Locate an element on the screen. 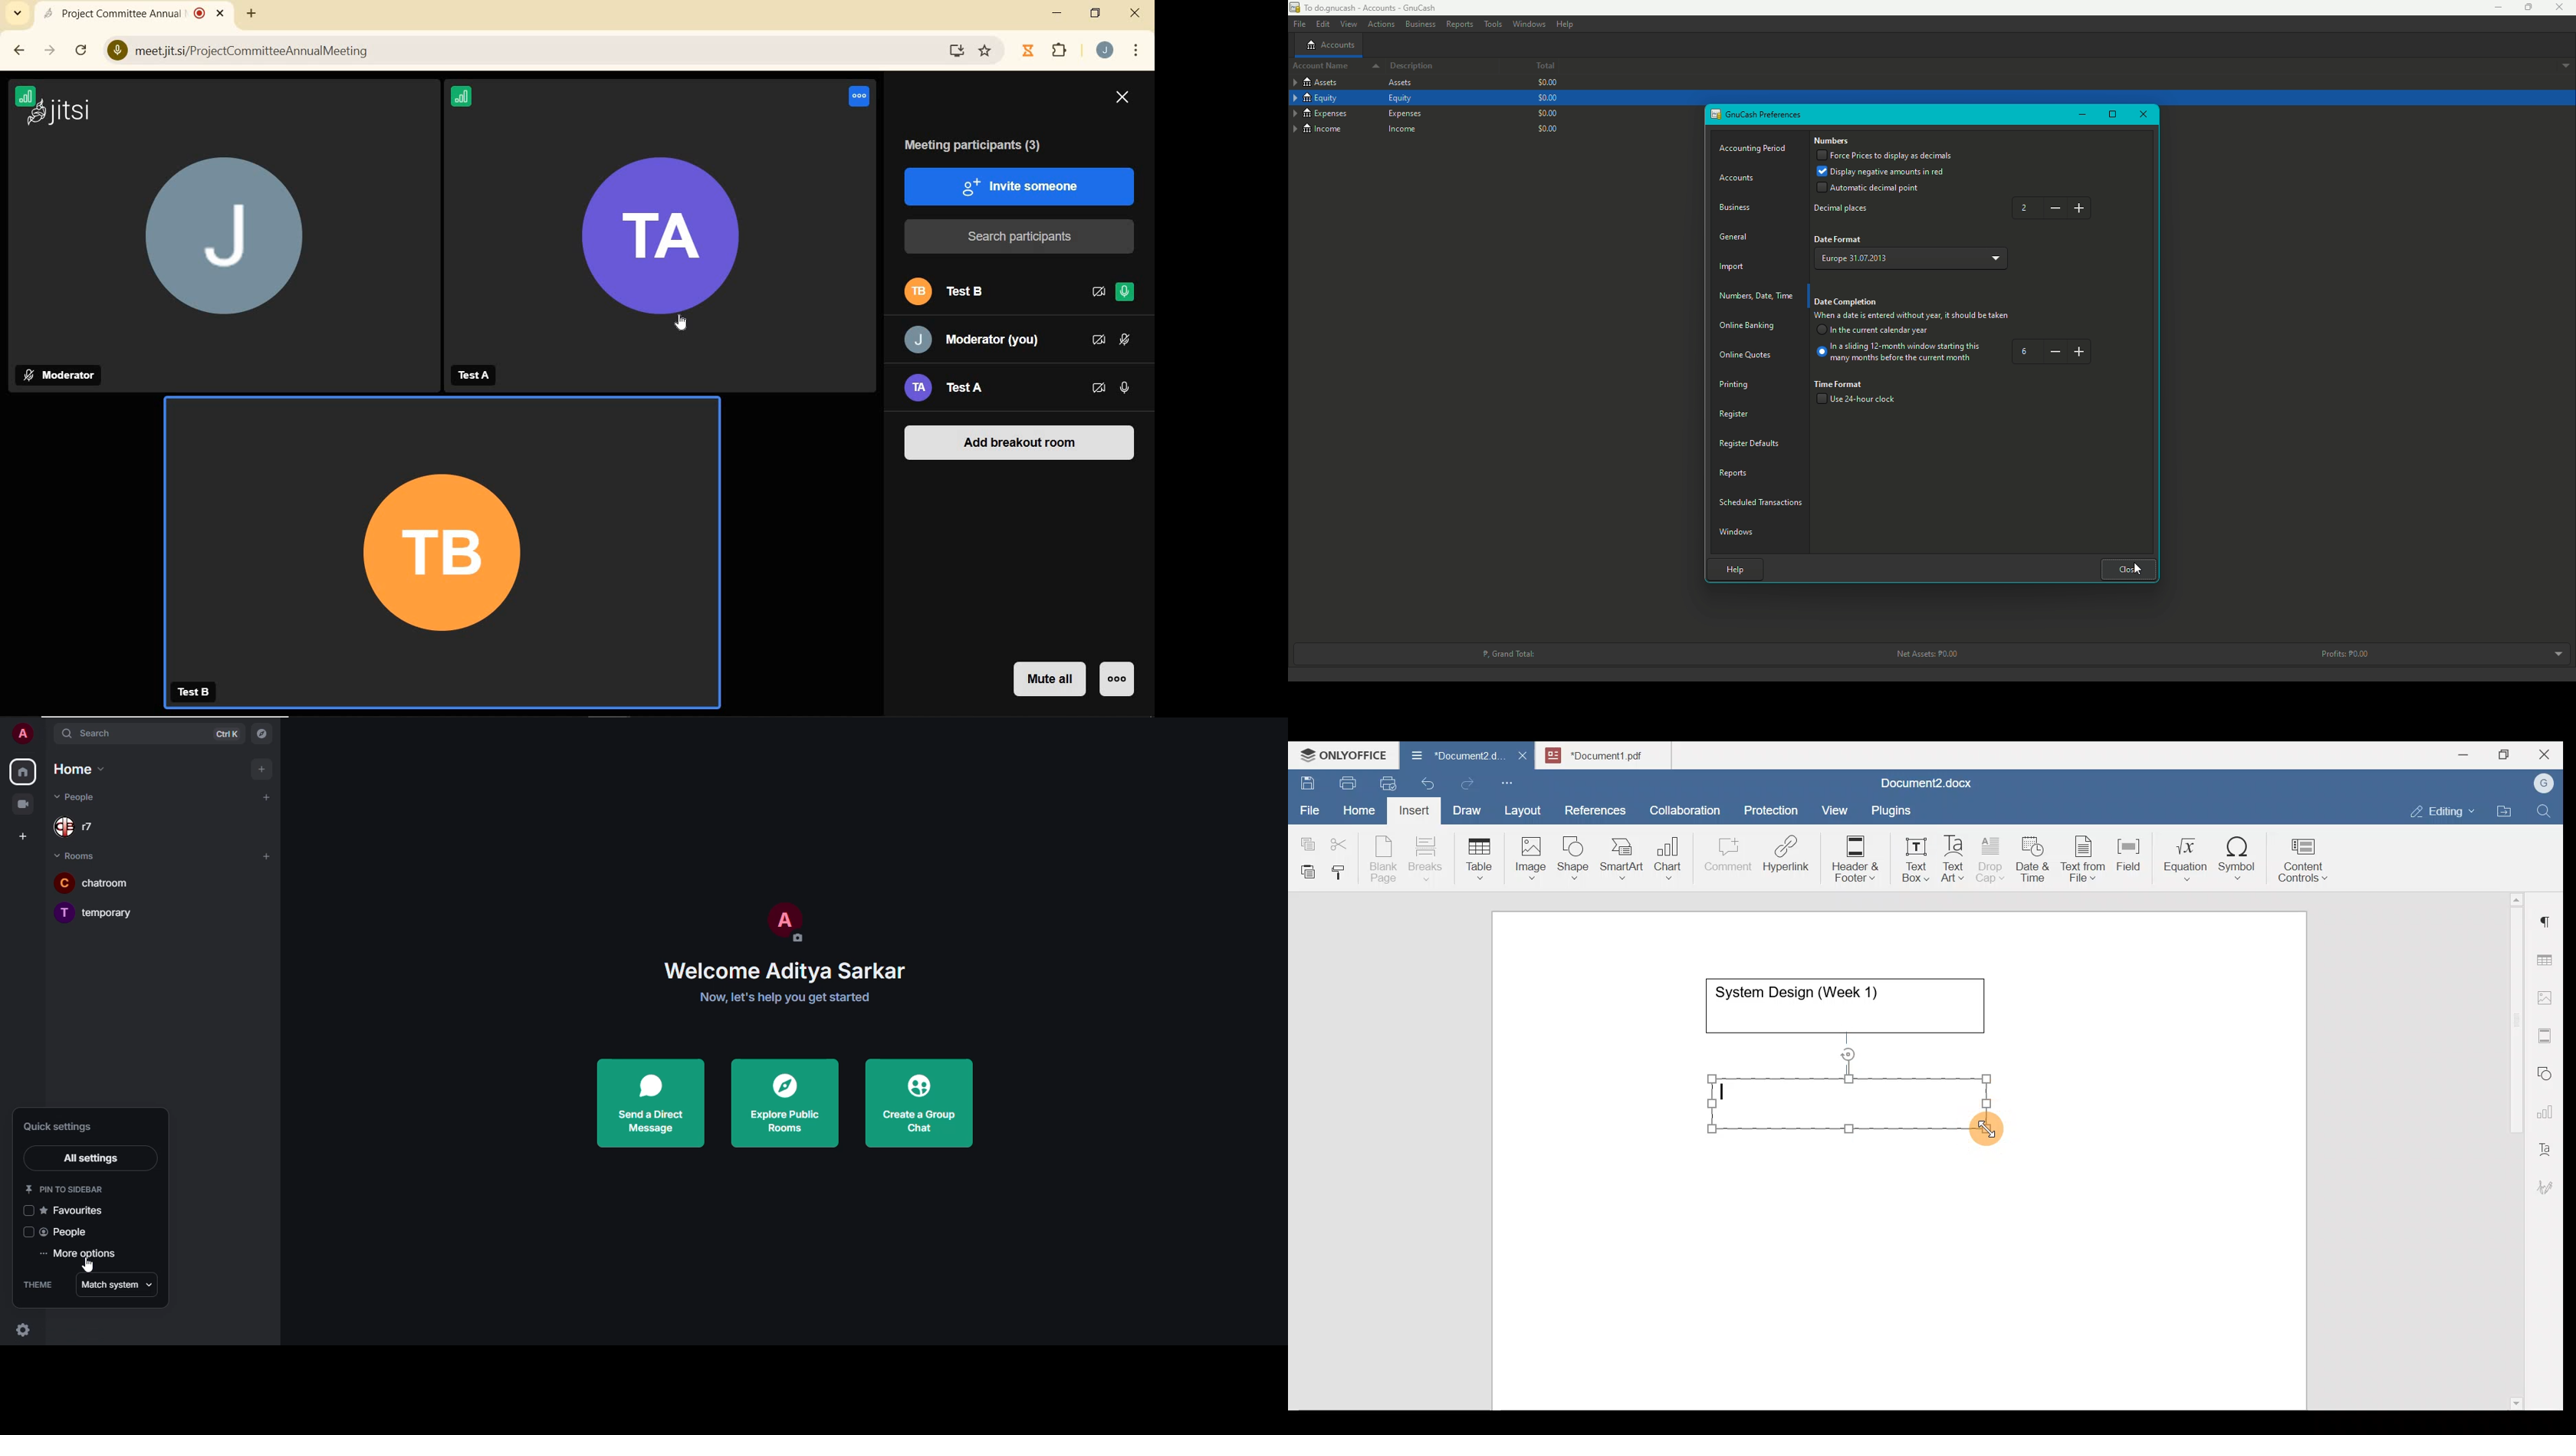  File is located at coordinates (1311, 806).